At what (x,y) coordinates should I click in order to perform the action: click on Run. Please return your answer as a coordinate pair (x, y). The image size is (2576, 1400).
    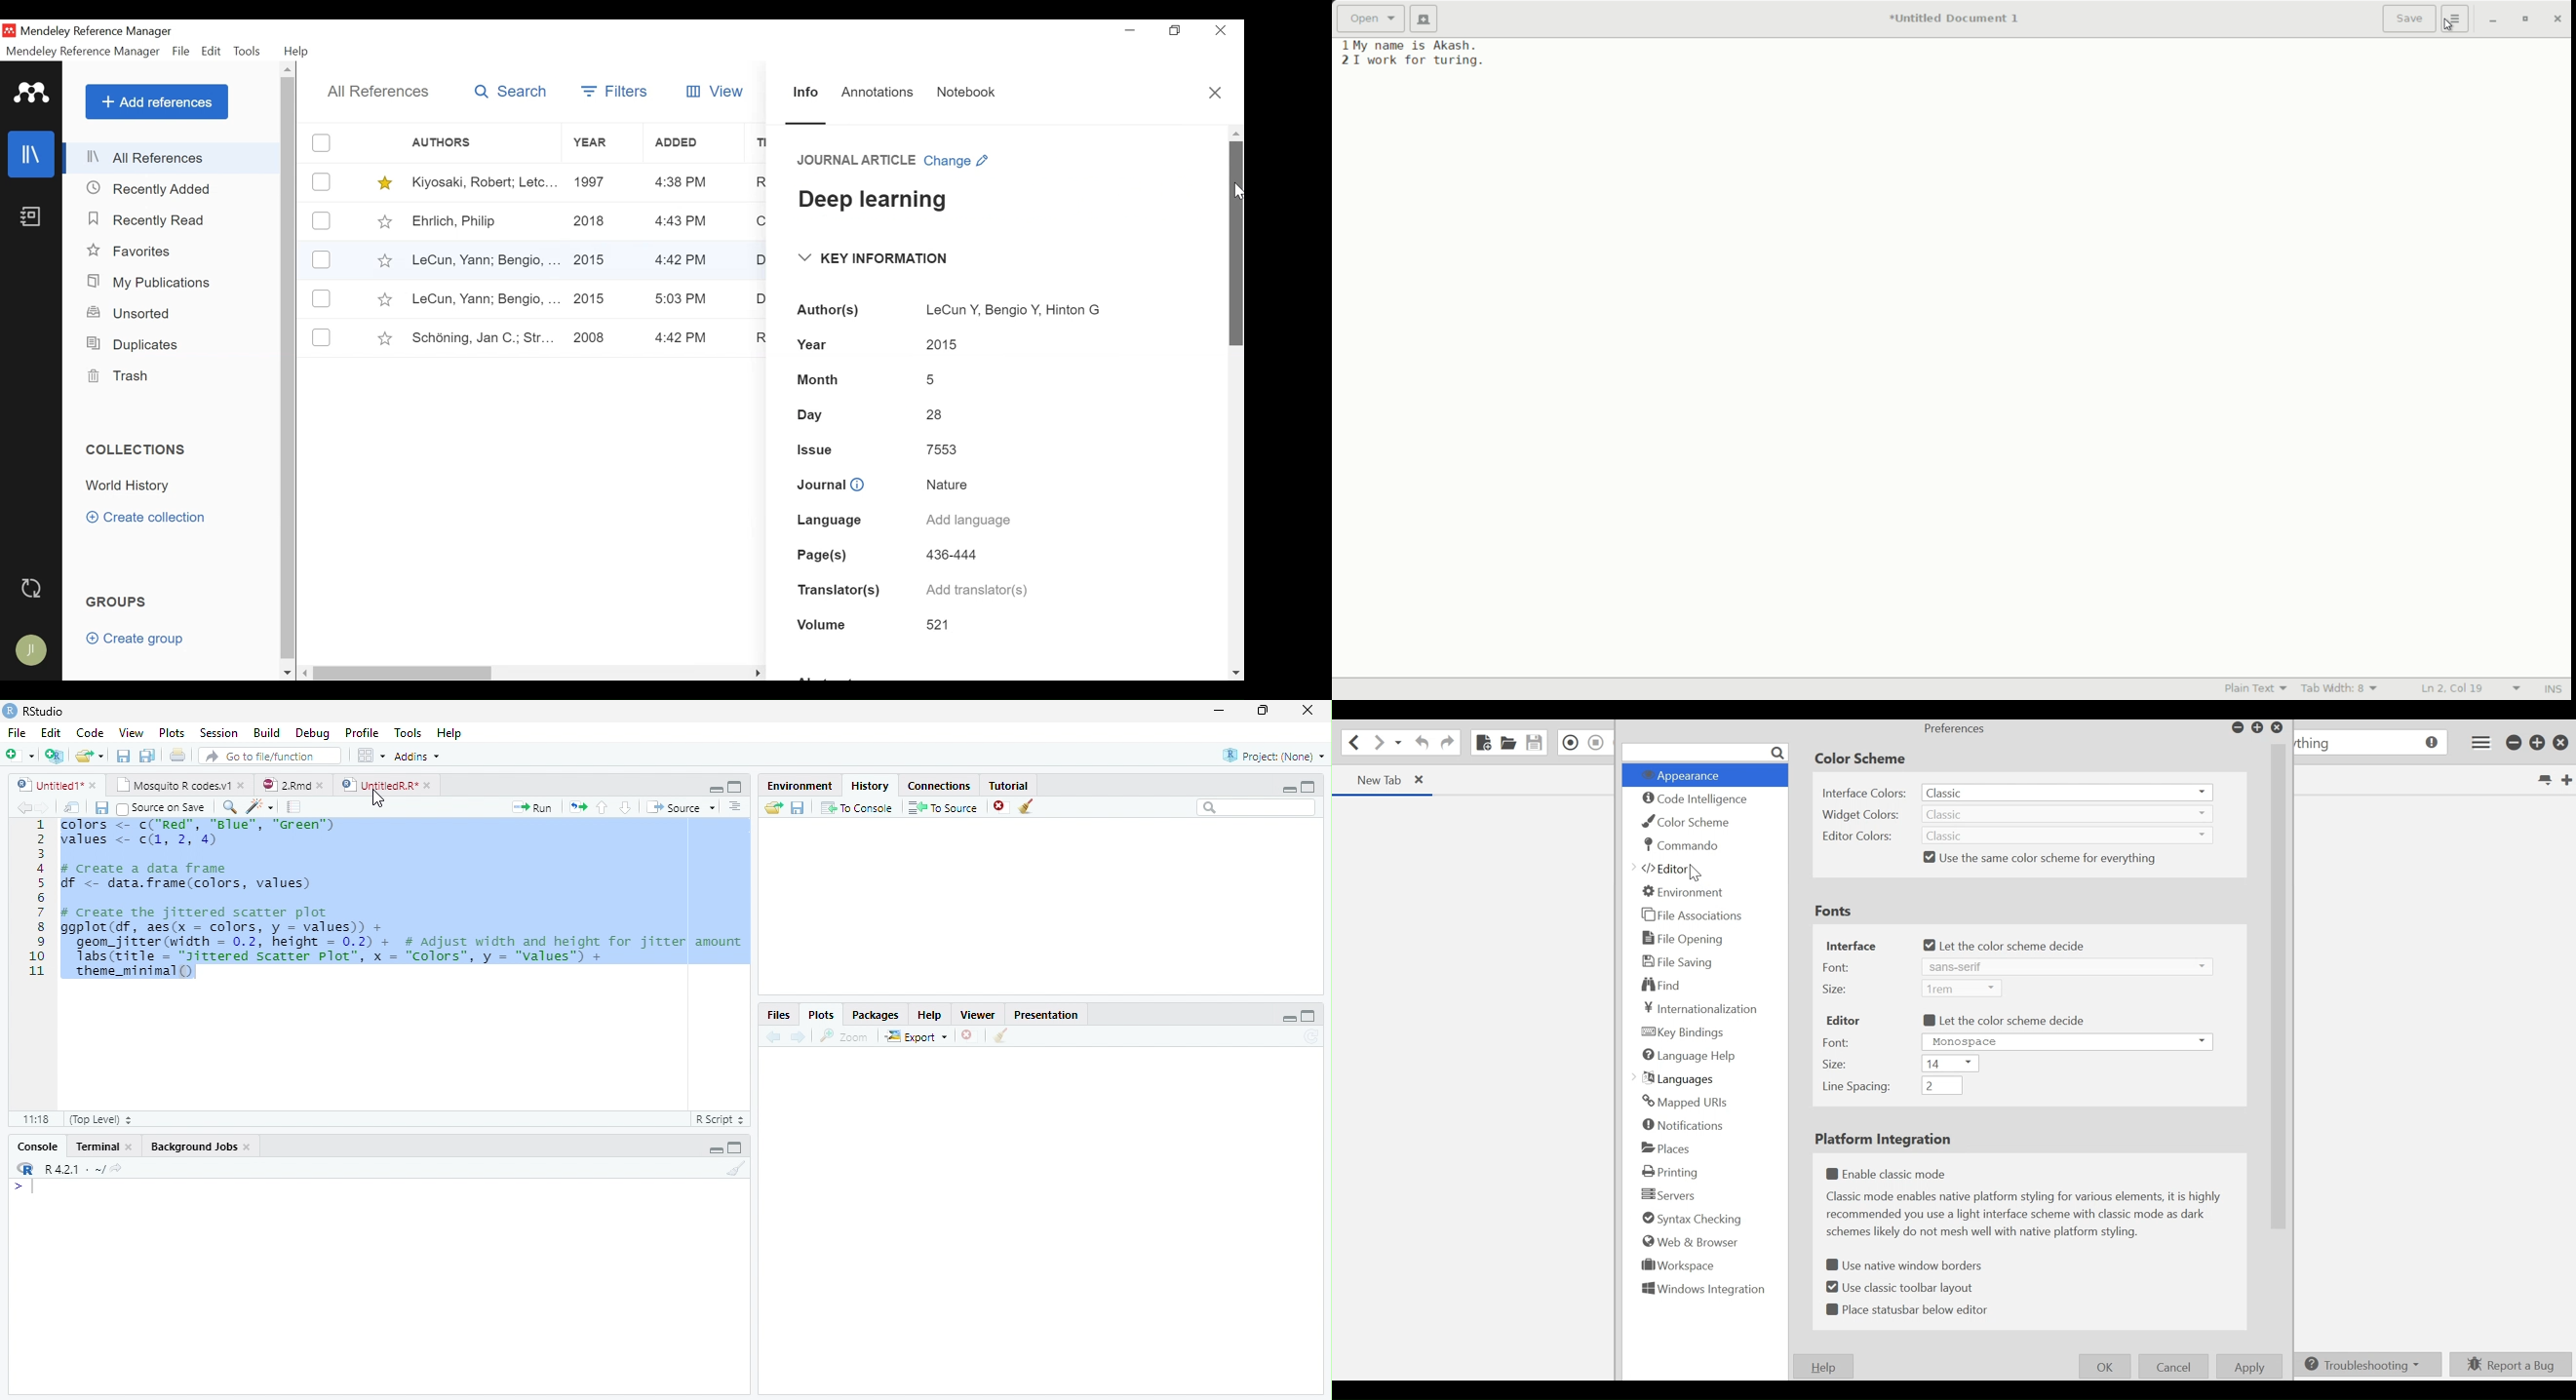
    Looking at the image, I should click on (532, 808).